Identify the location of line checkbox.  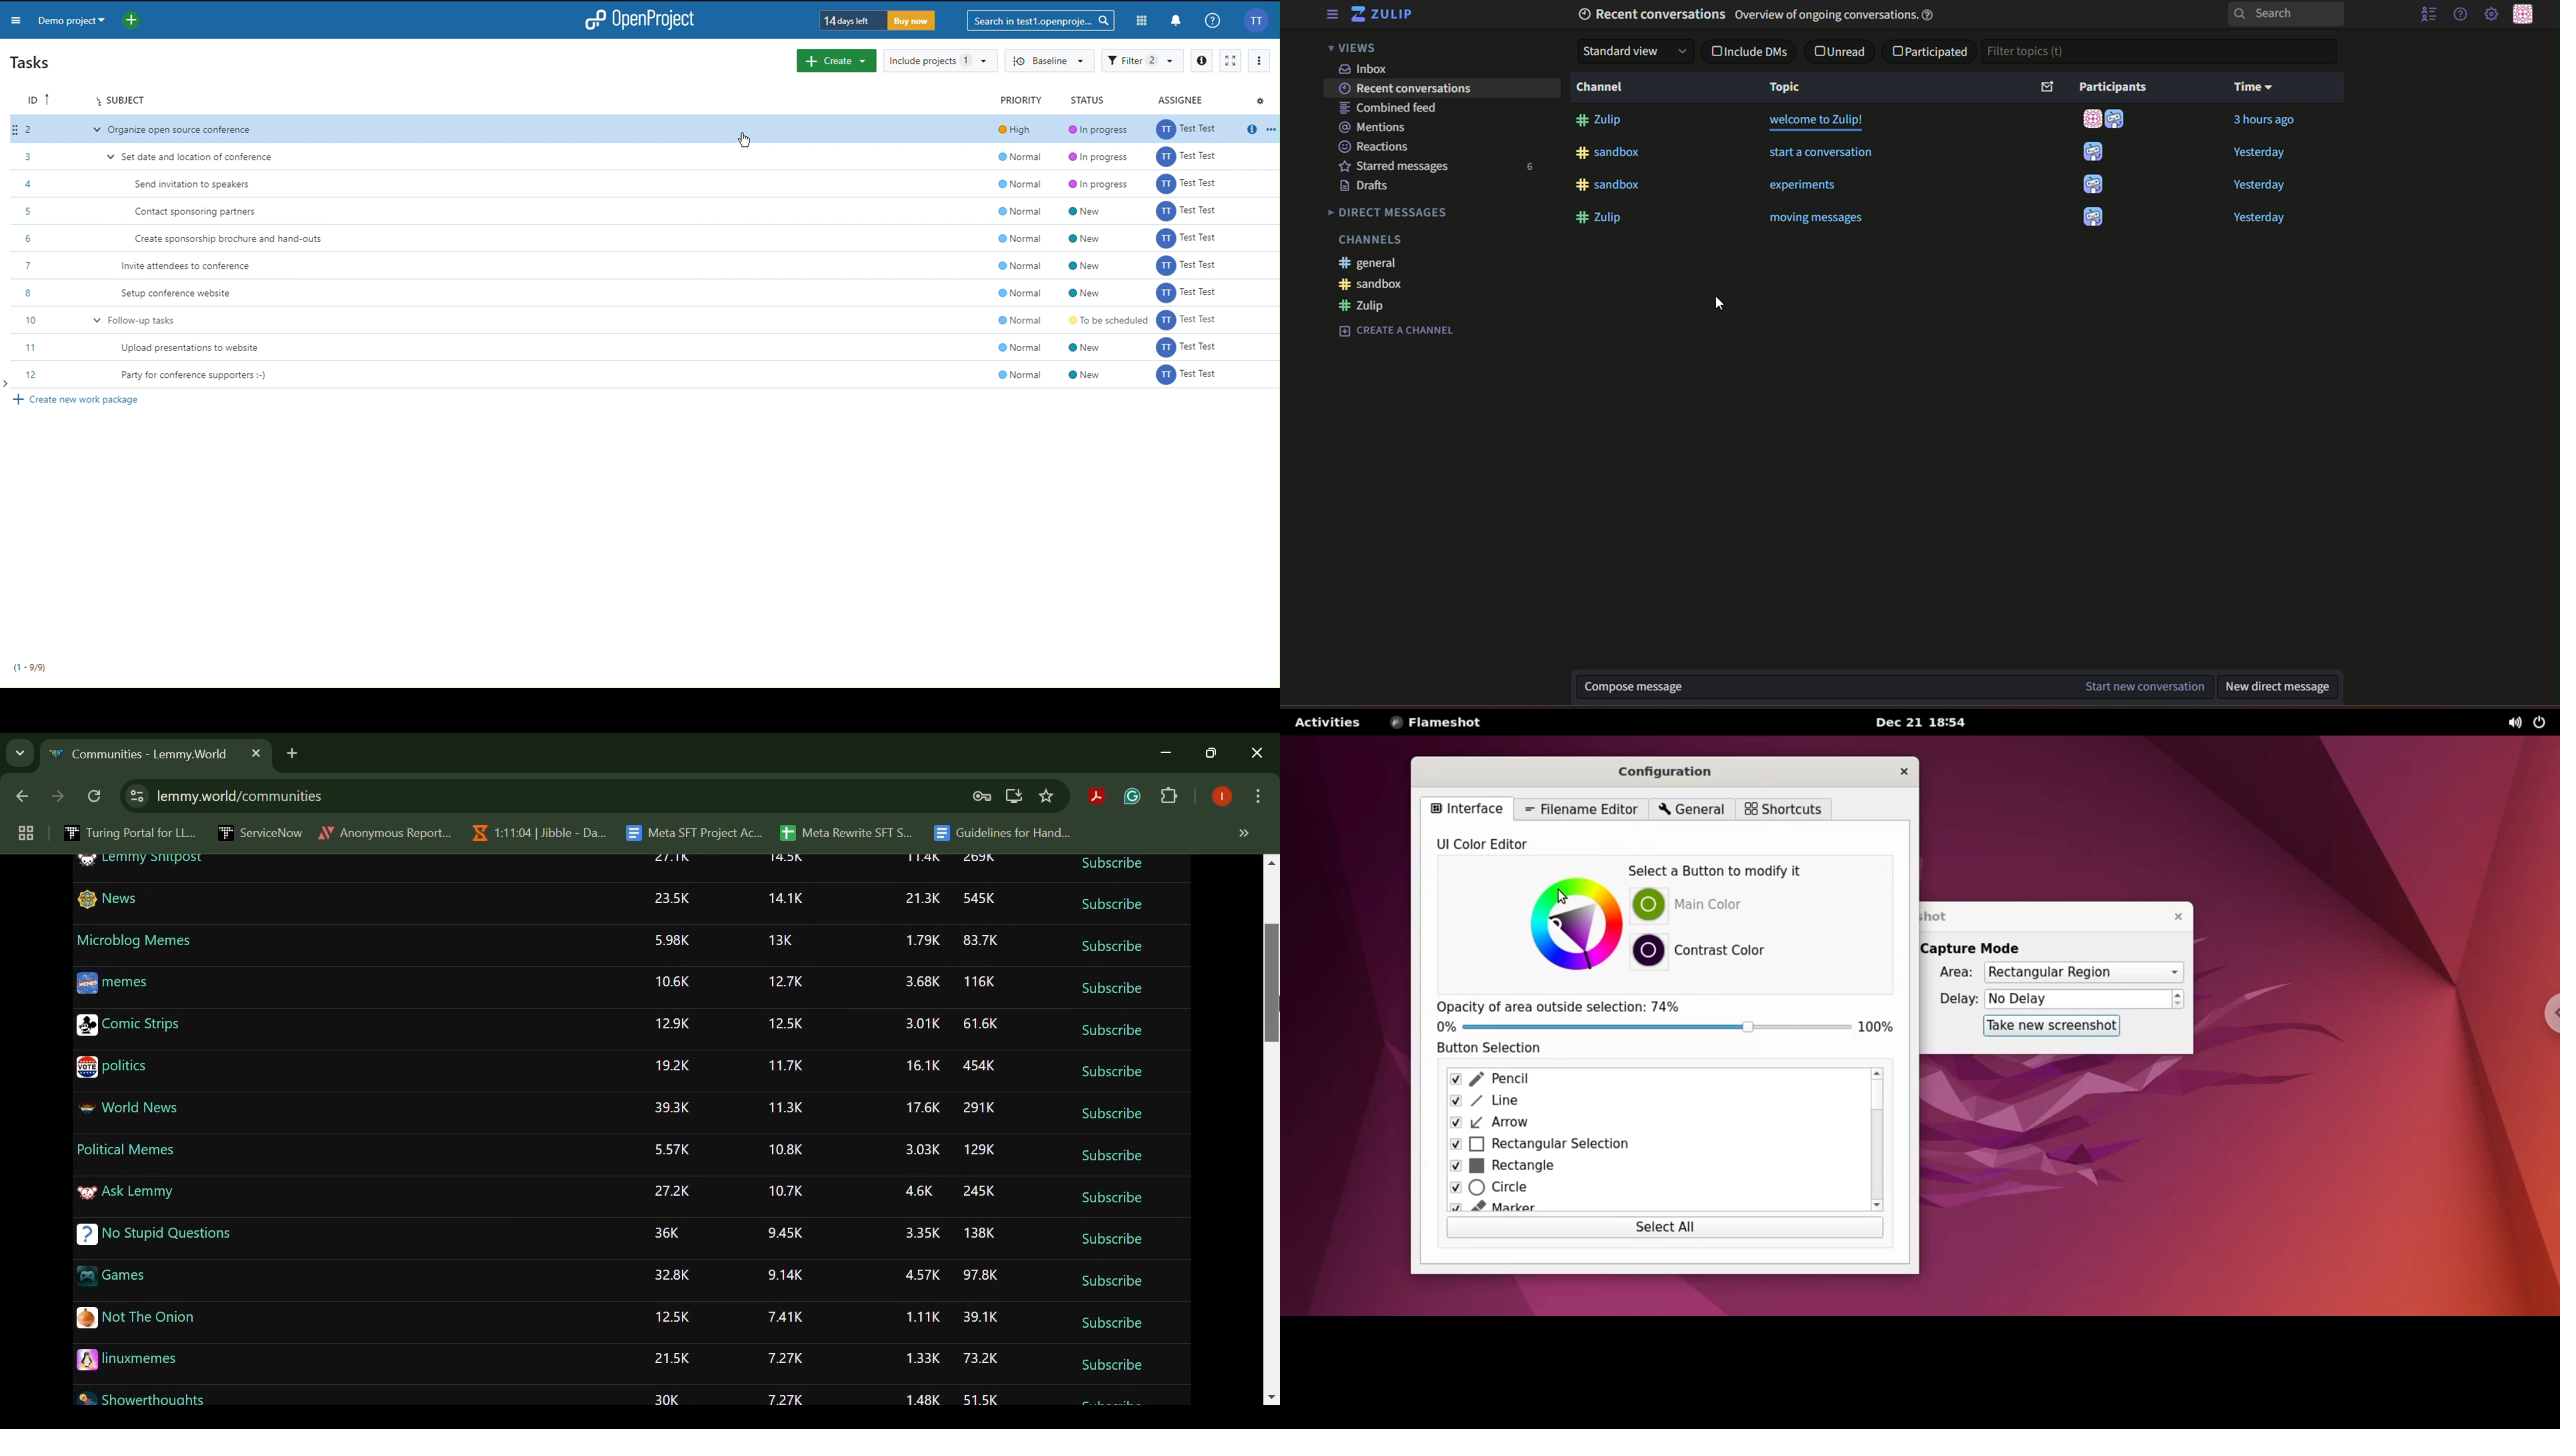
(1649, 1102).